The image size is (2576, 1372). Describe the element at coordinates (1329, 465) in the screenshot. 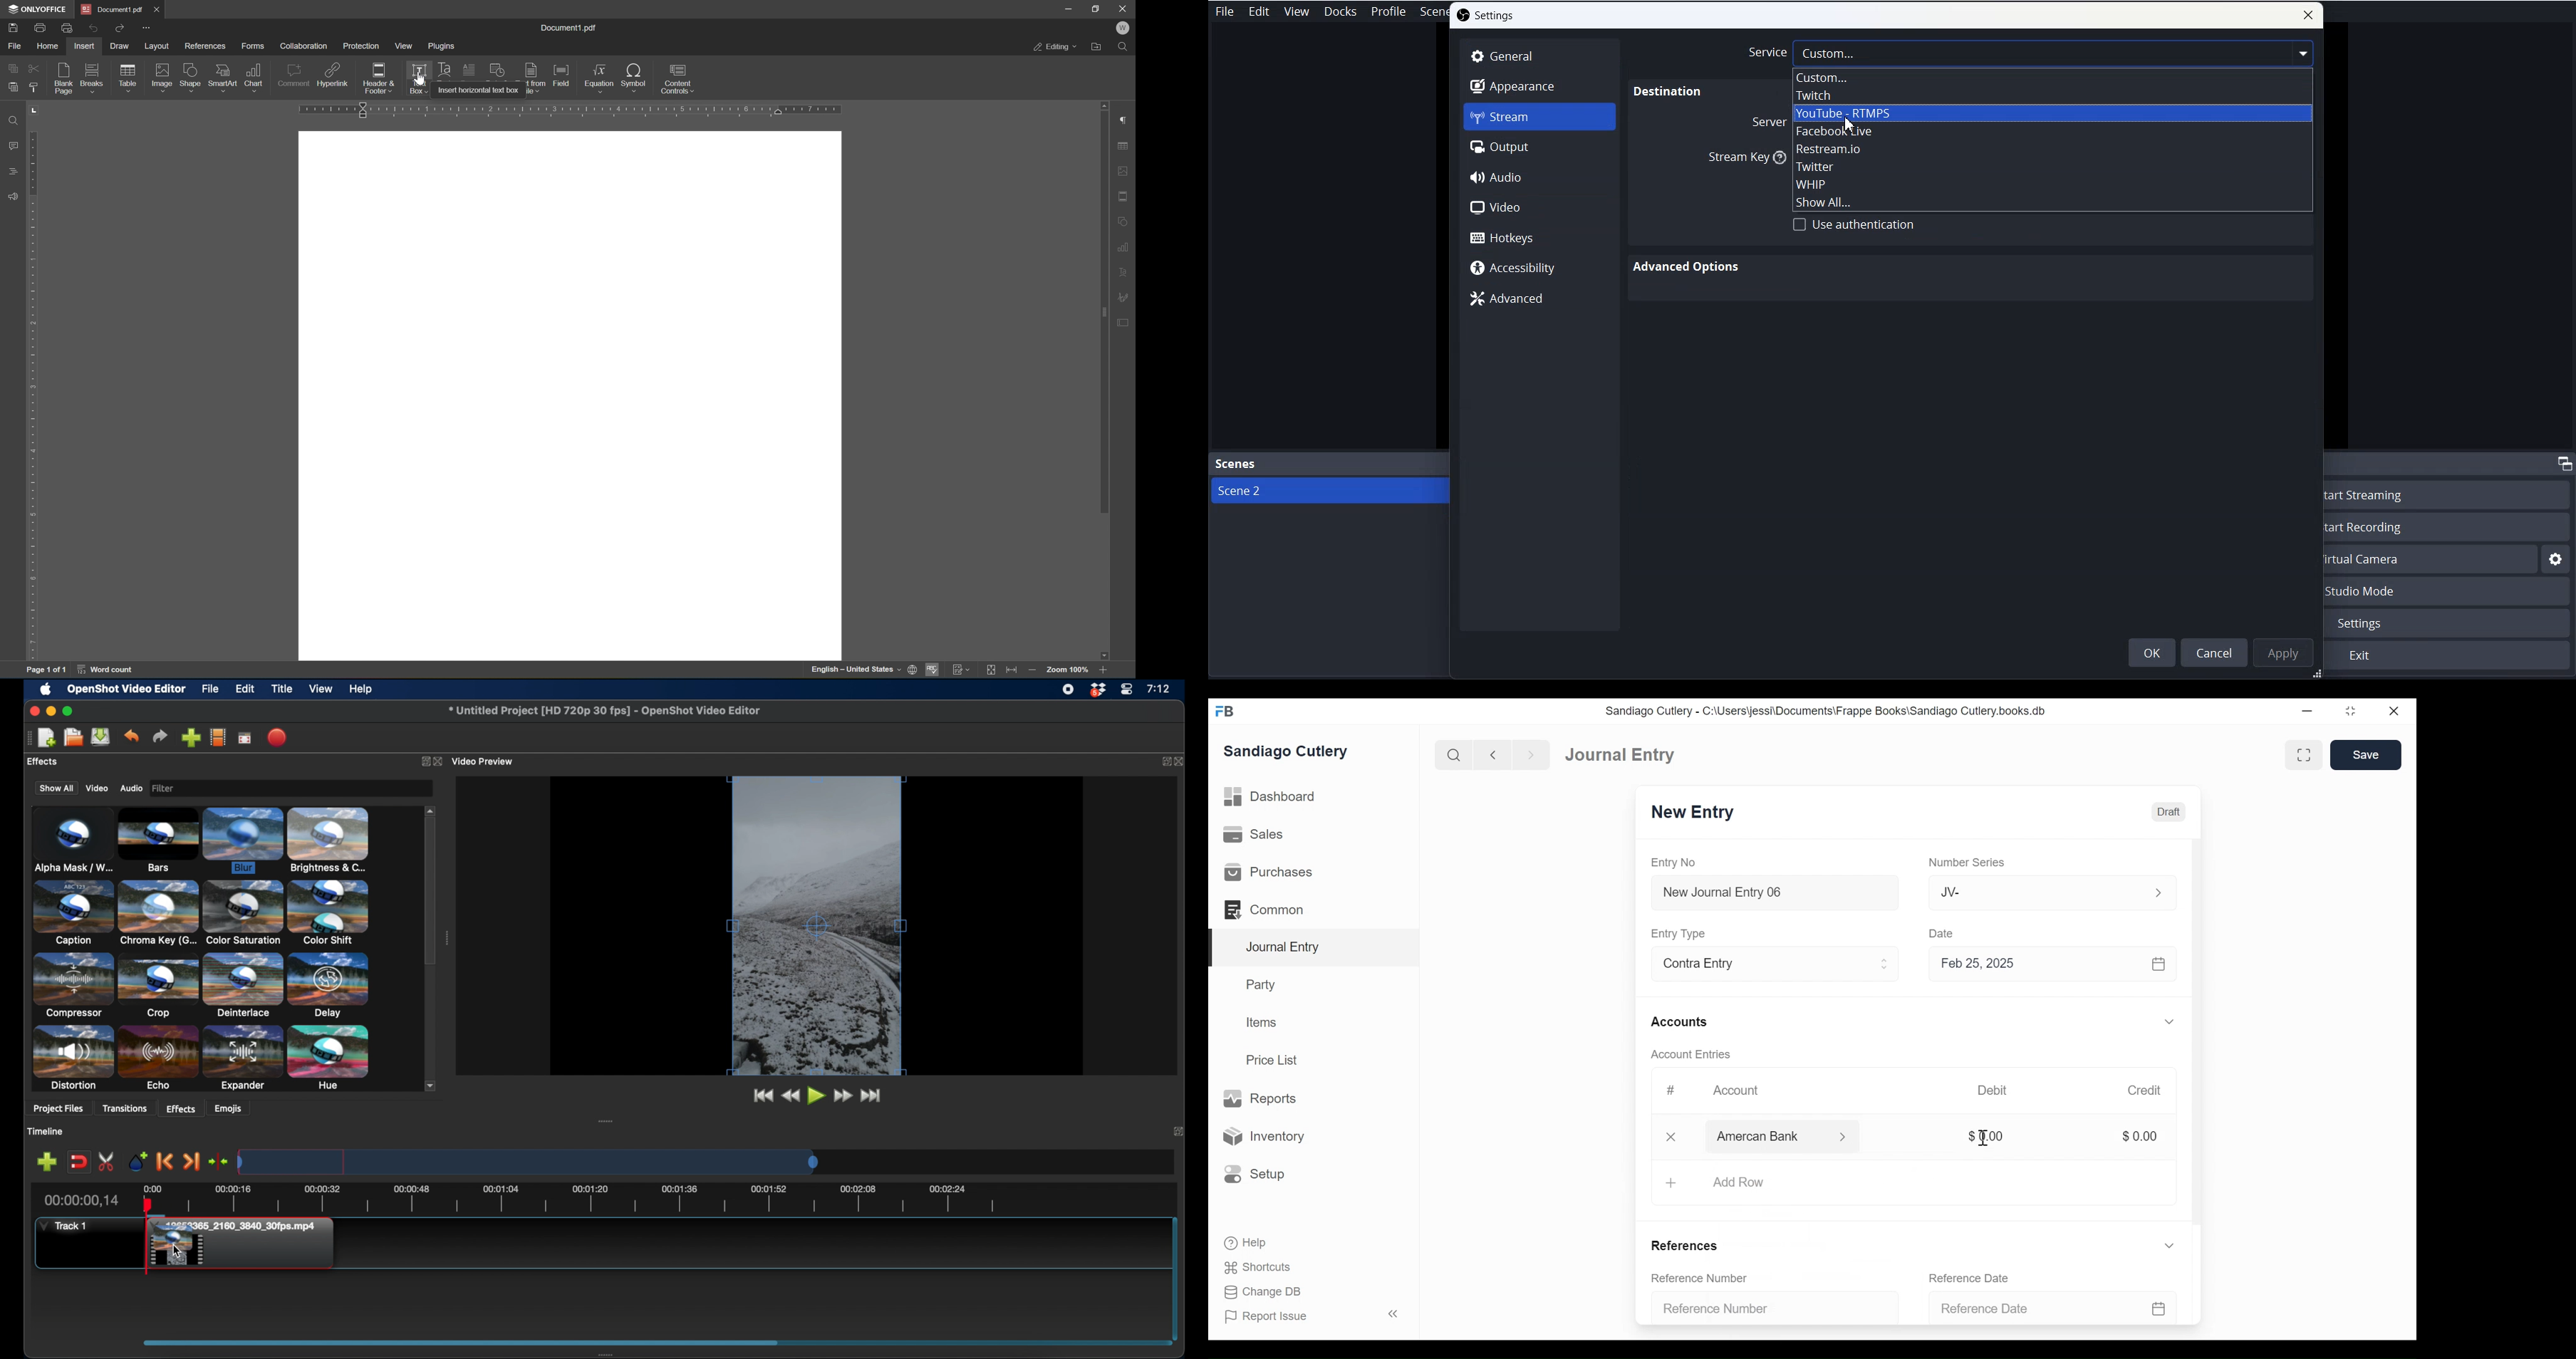

I see `Scenes` at that location.